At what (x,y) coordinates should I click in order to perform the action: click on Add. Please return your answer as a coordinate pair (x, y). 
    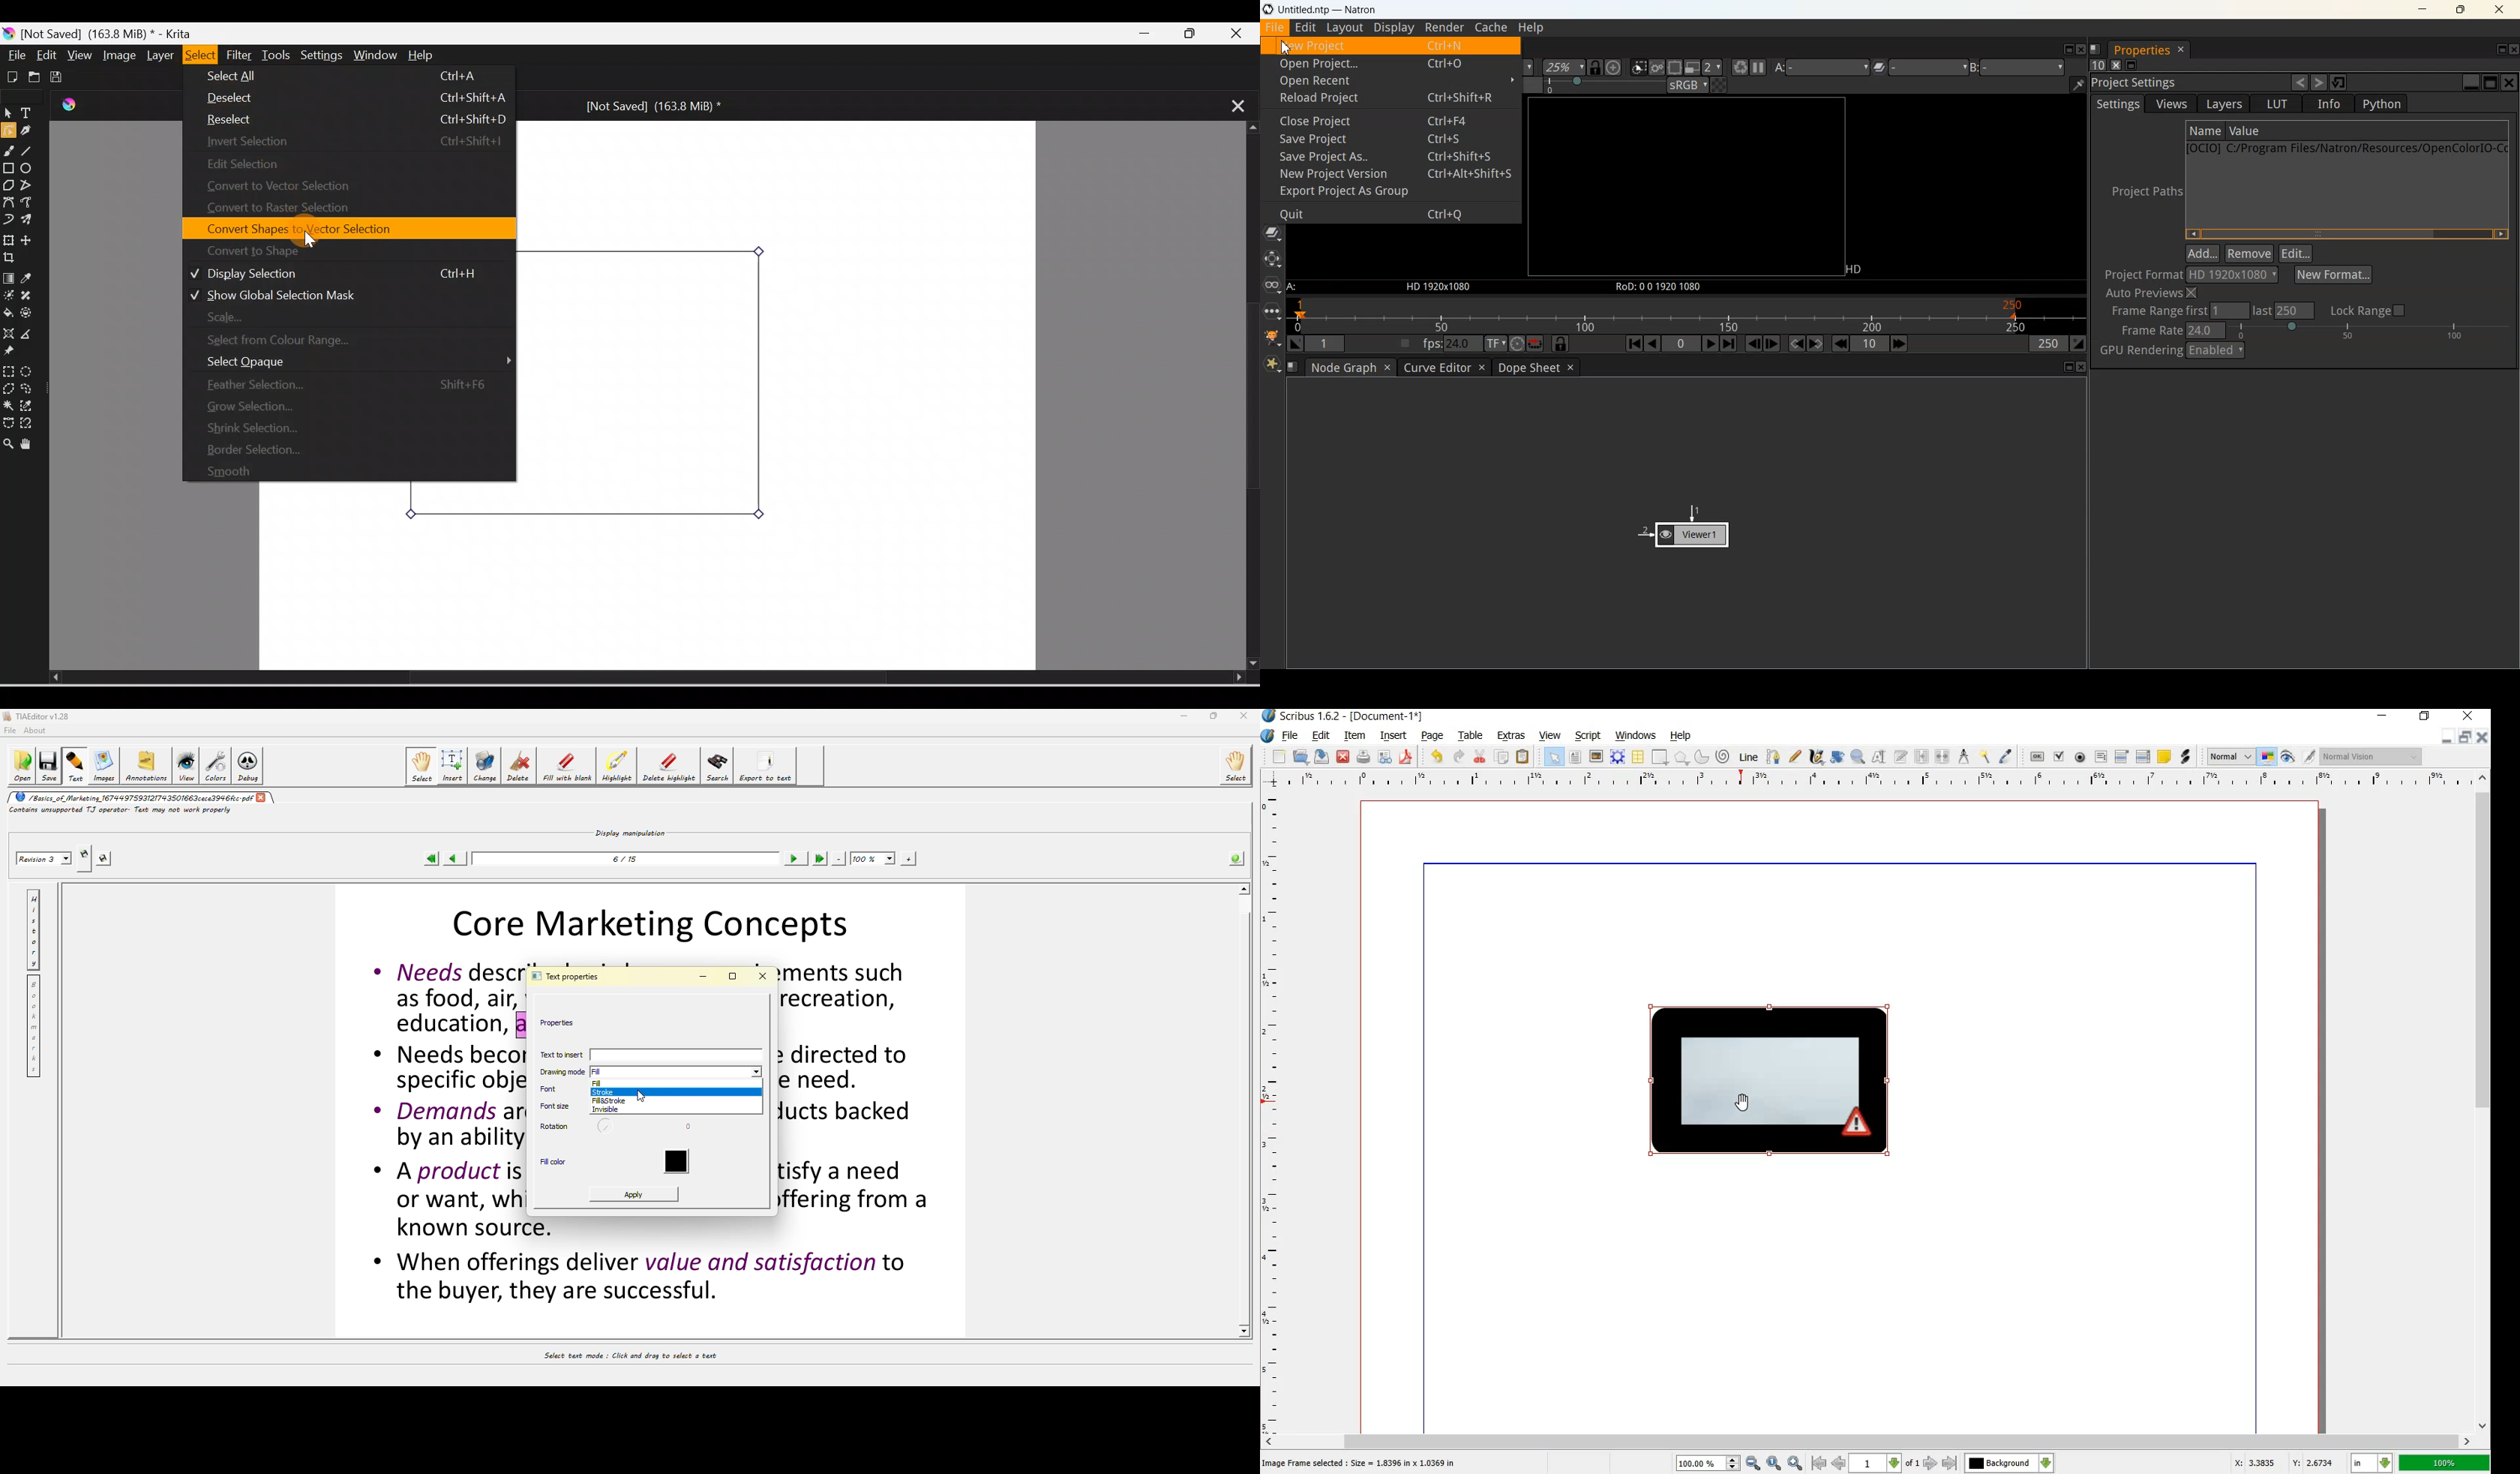
    Looking at the image, I should click on (2202, 252).